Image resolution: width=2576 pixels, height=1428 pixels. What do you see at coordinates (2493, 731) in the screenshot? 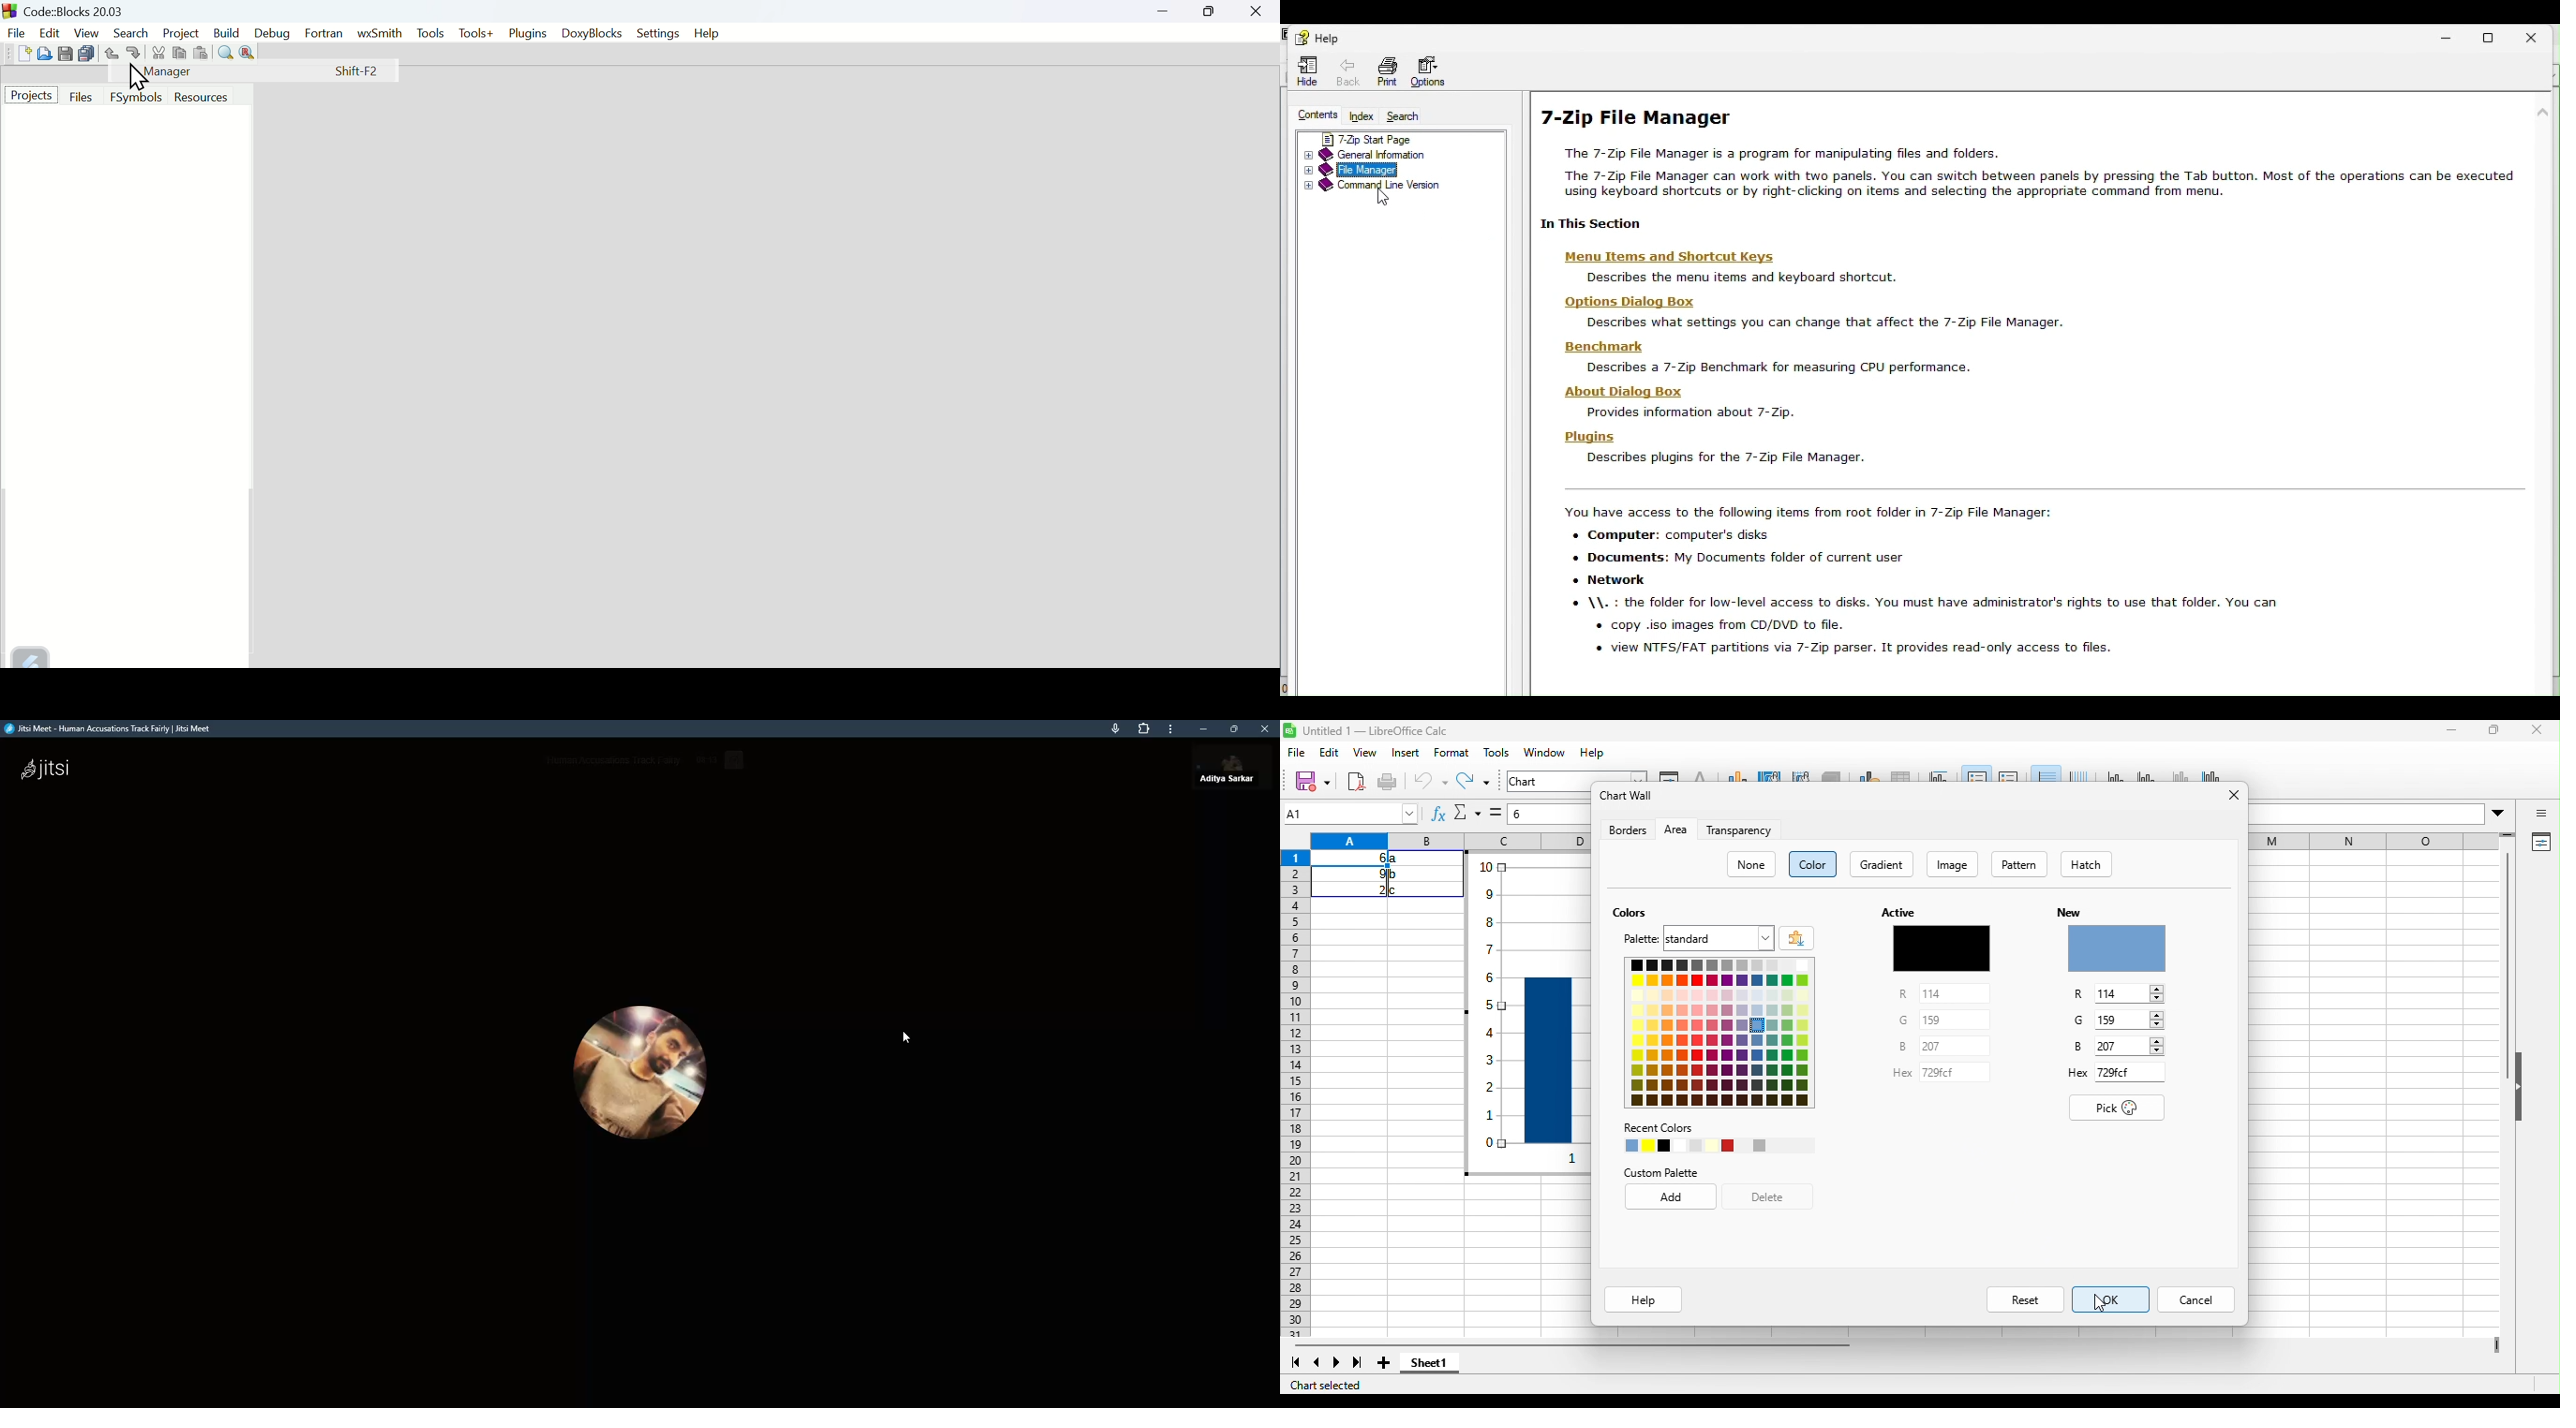
I see `maximize` at bounding box center [2493, 731].